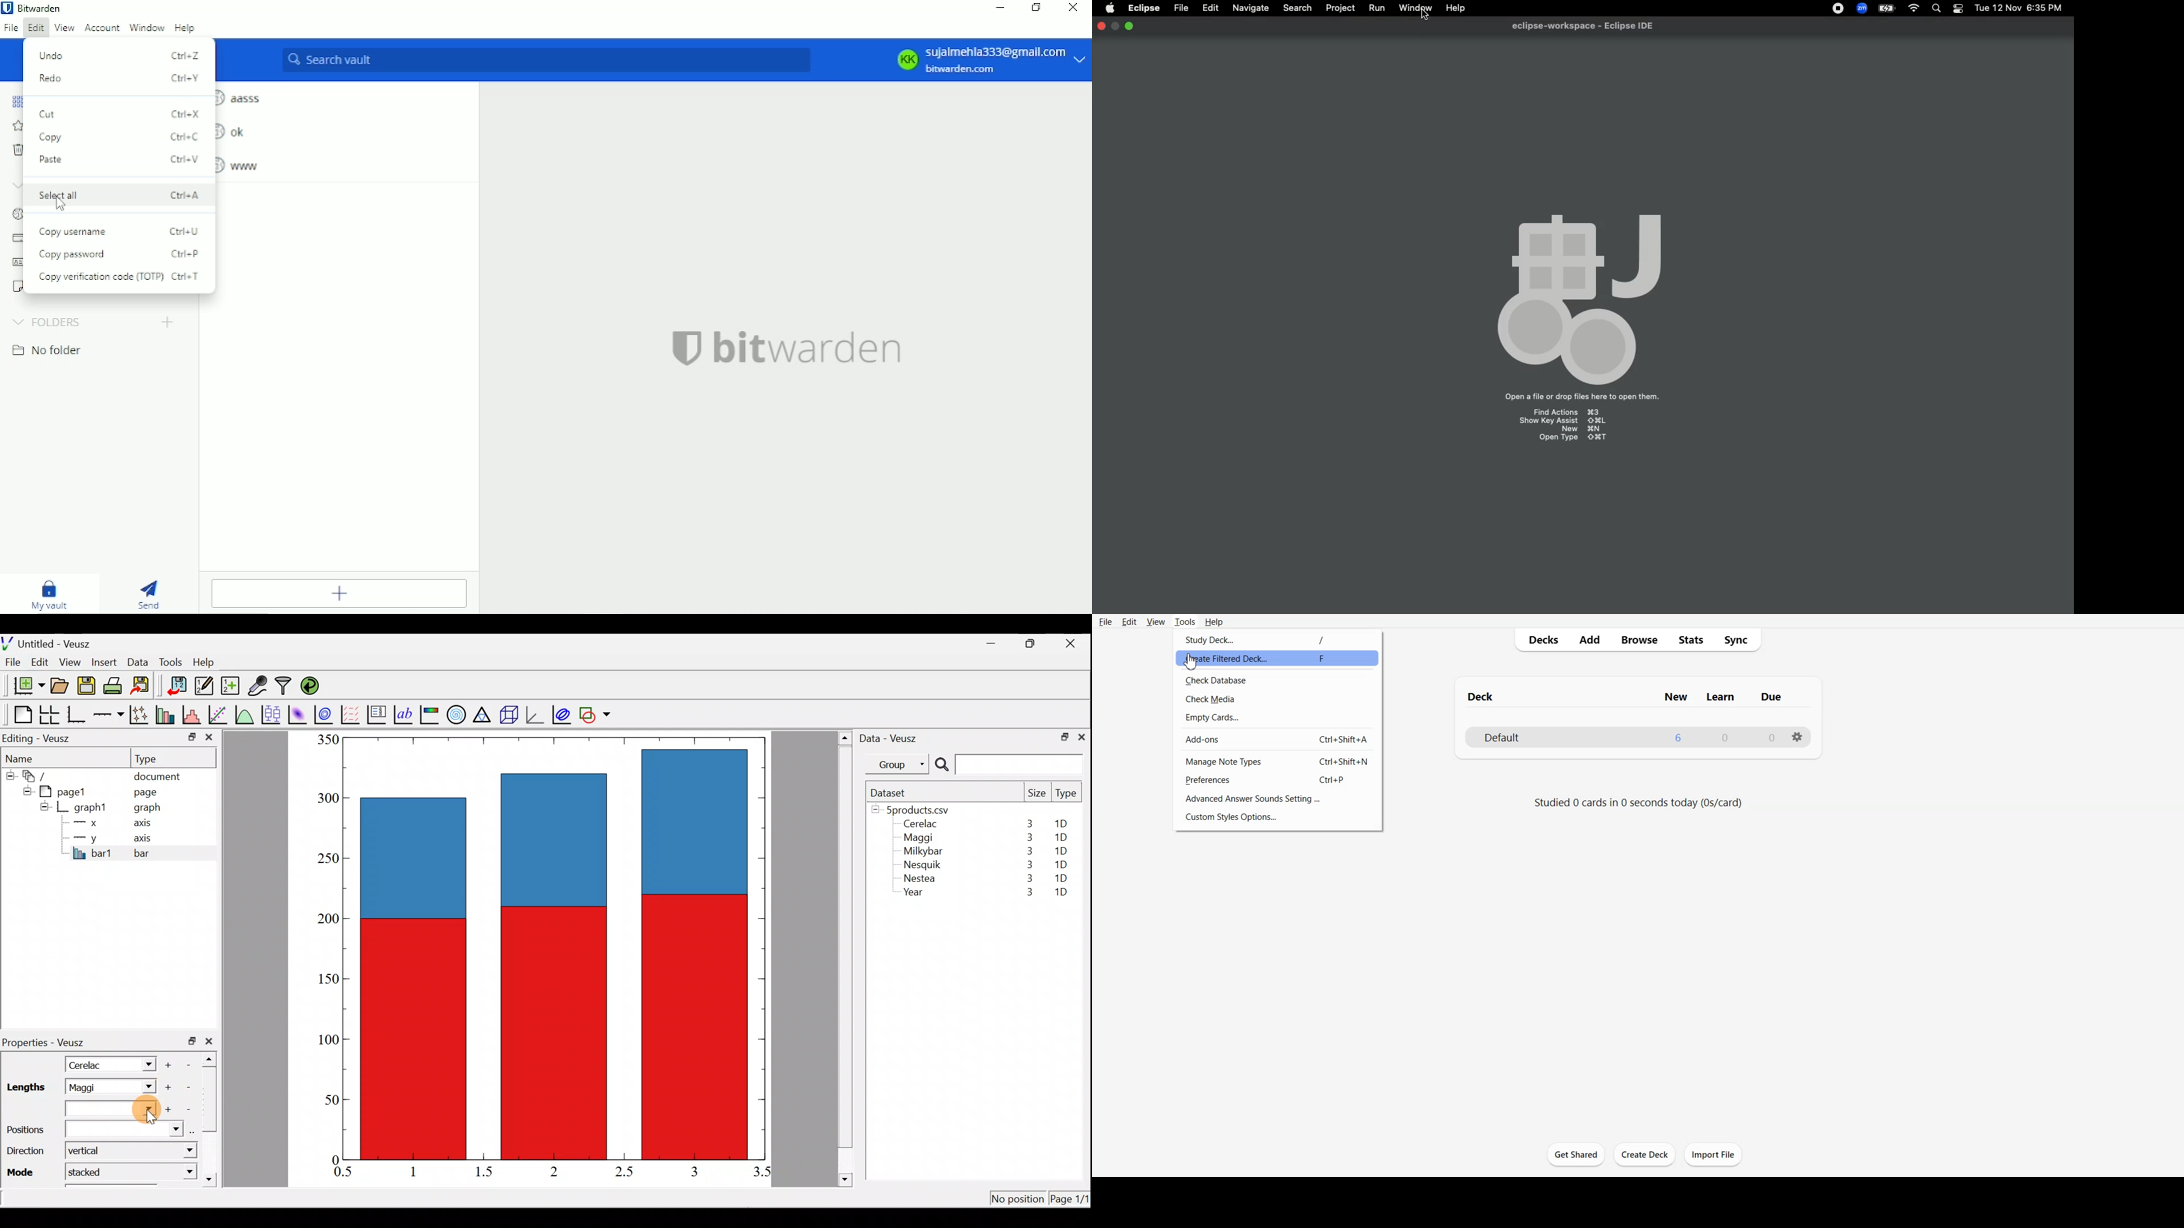 This screenshot has height=1232, width=2184. I want to click on mode dropdown, so click(178, 1171).